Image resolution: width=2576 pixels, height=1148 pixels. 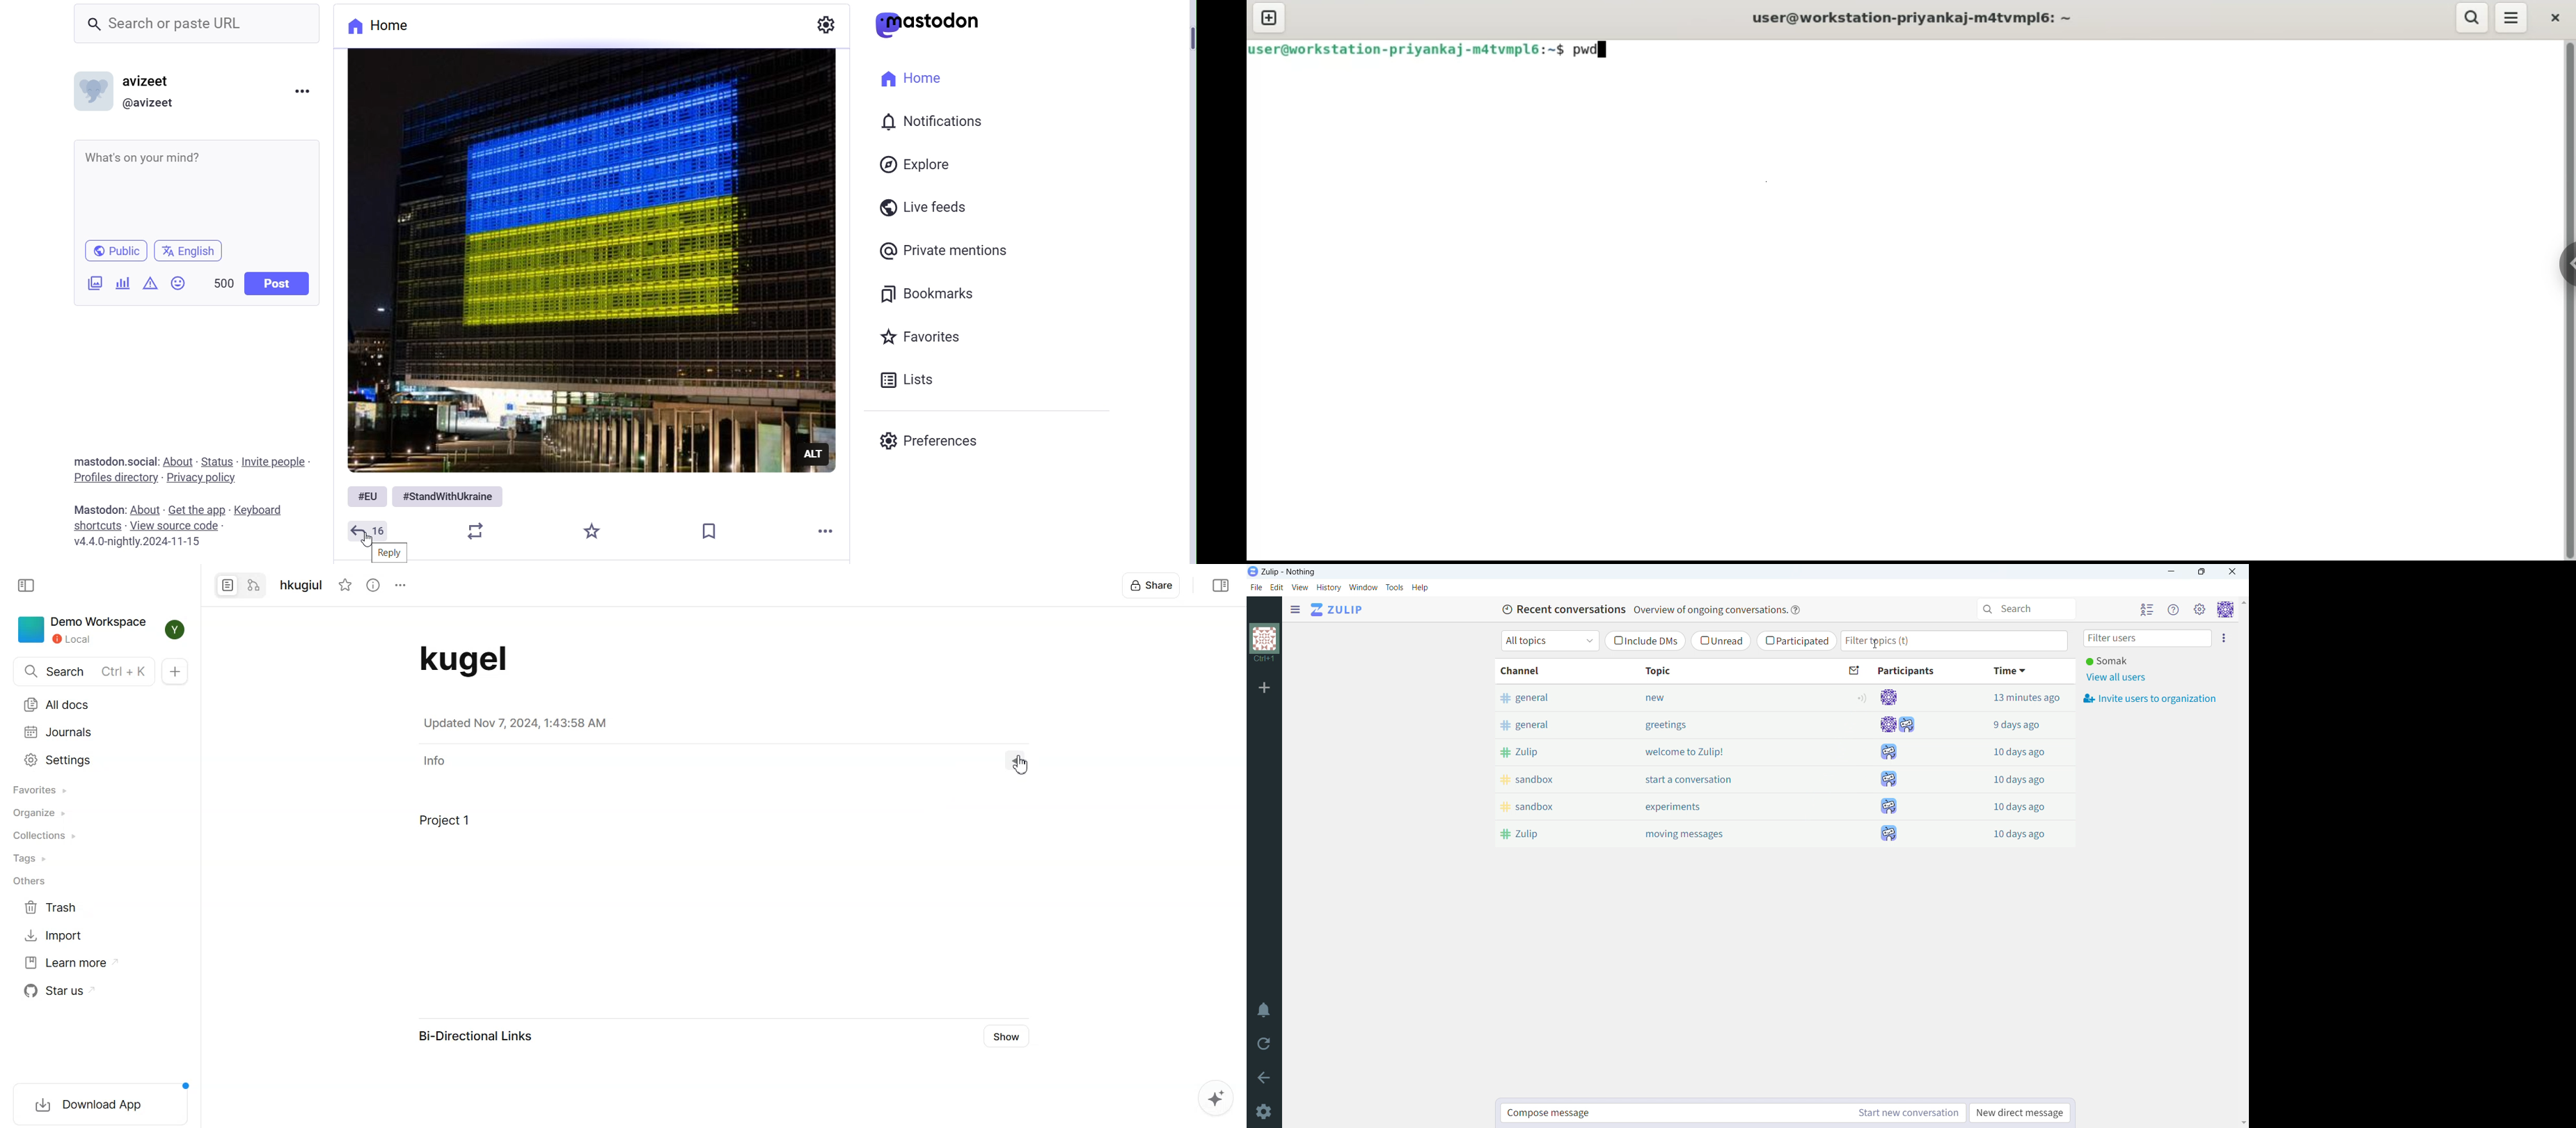 What do you see at coordinates (1898, 766) in the screenshot?
I see `participants` at bounding box center [1898, 766].